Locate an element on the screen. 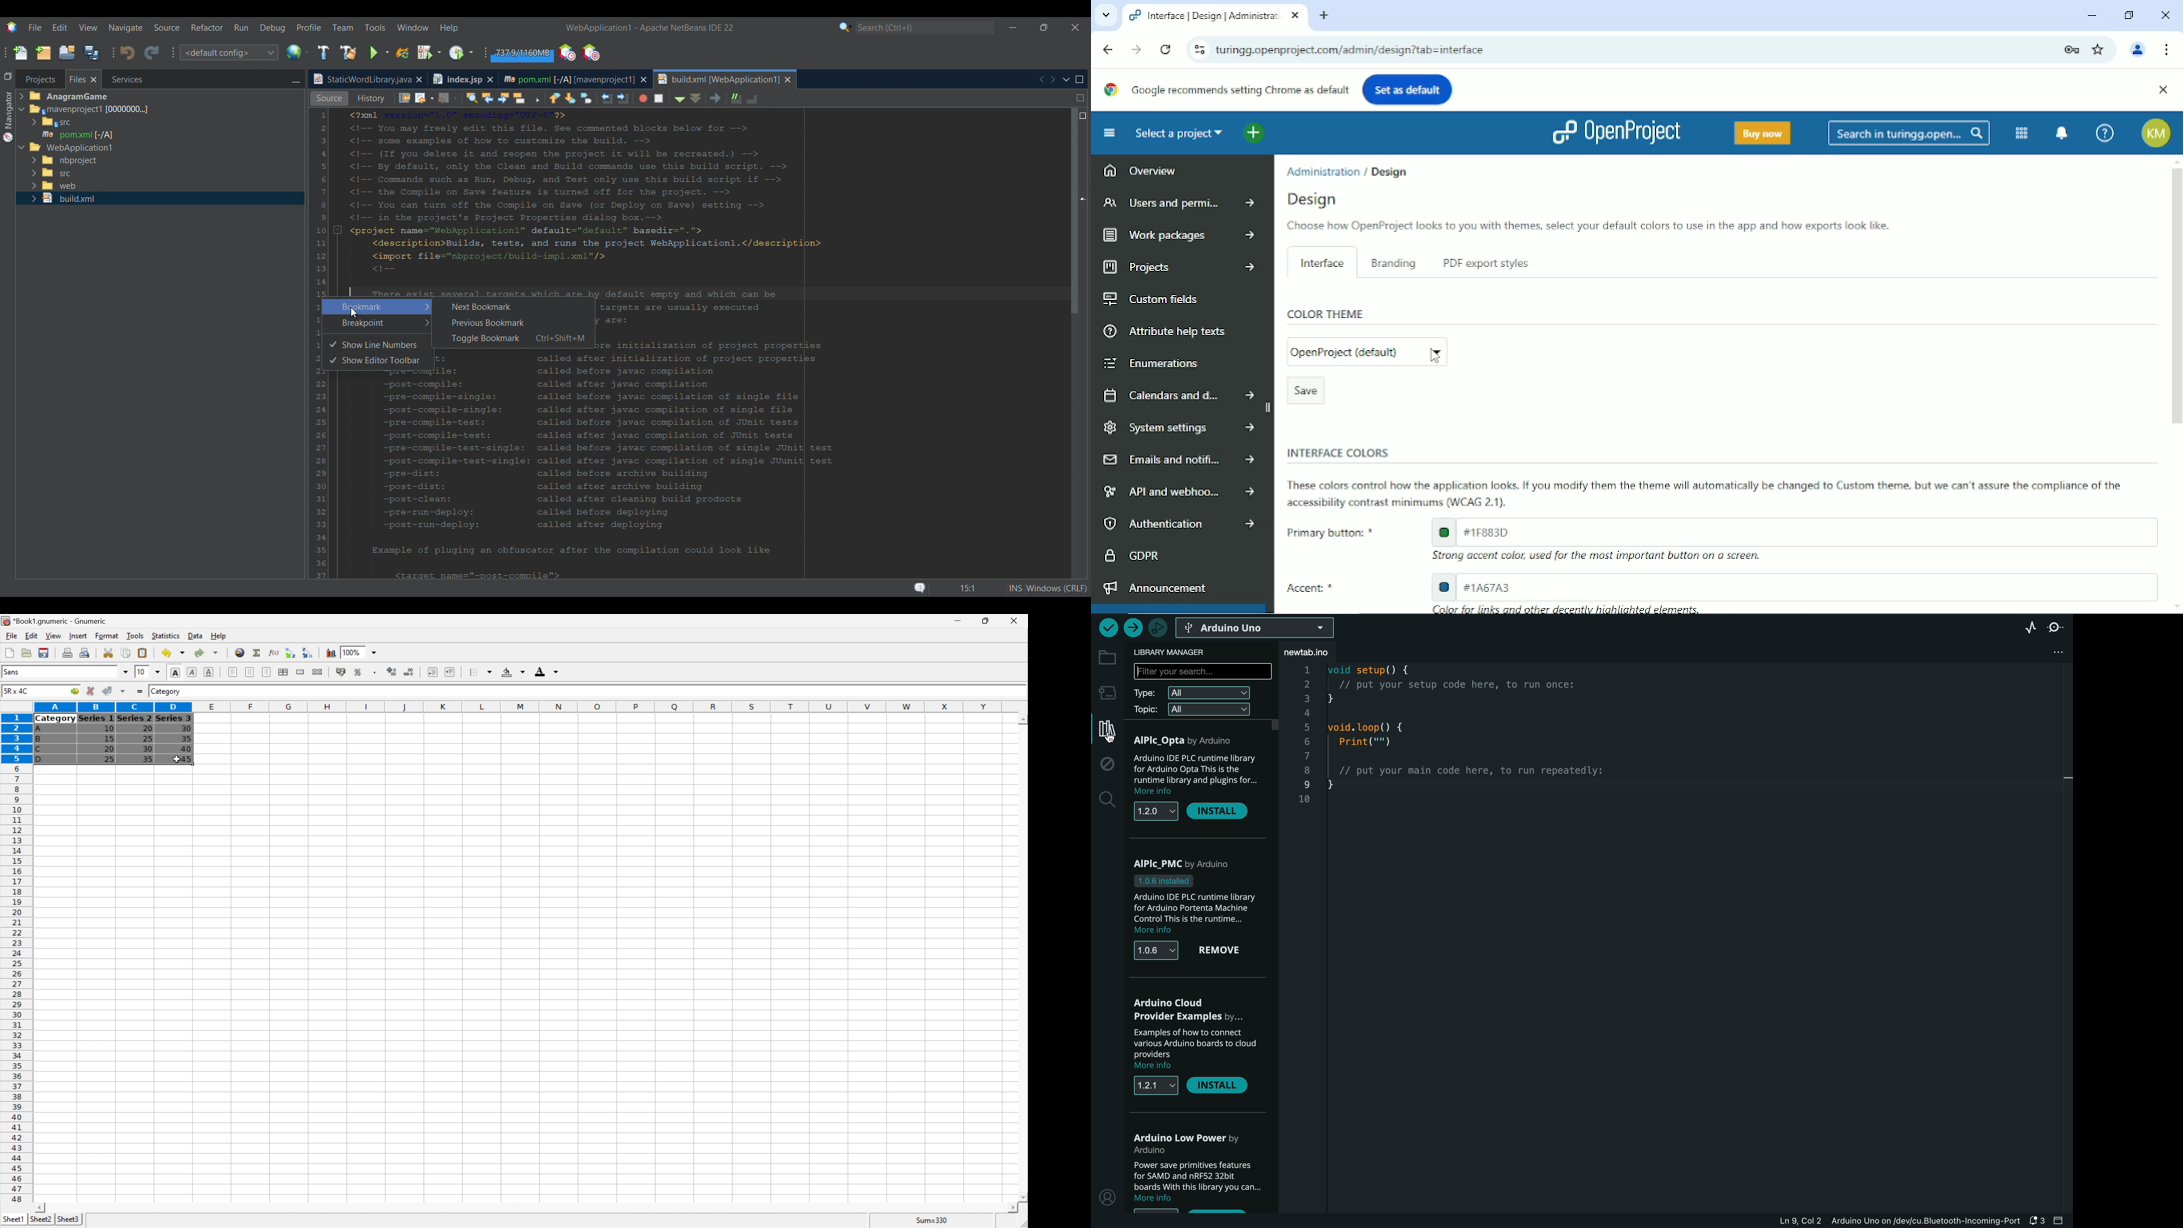 The image size is (2184, 1232). Bookmark this tab is located at coordinates (2100, 49).